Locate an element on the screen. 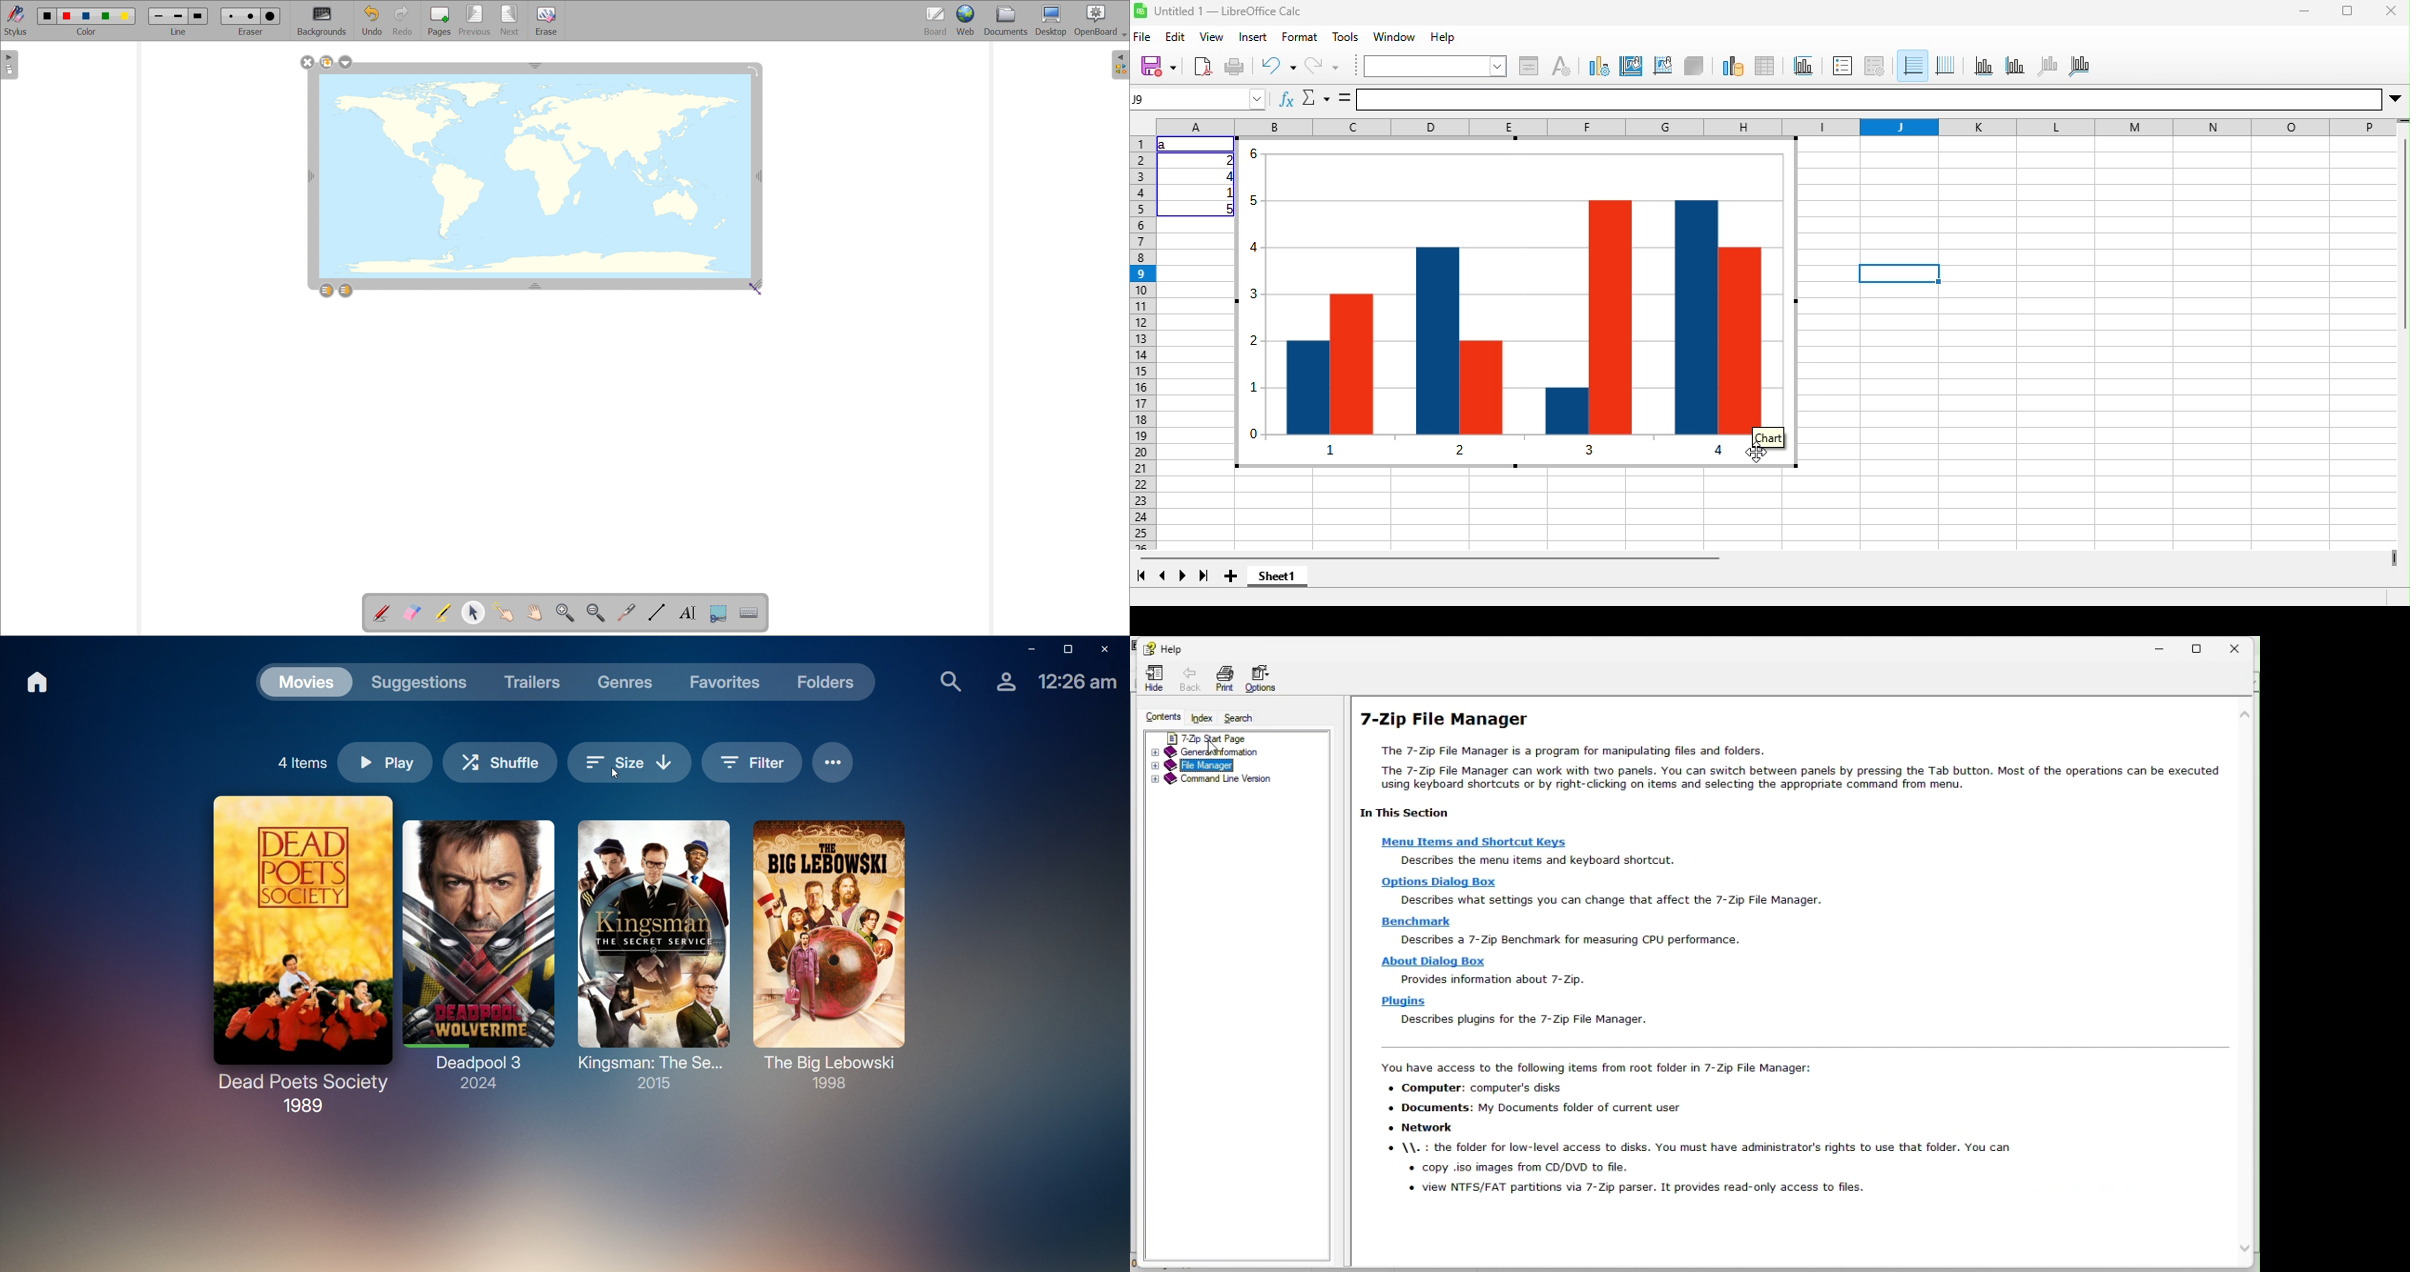 This screenshot has width=2436, height=1288. previous sheet is located at coordinates (1162, 577).